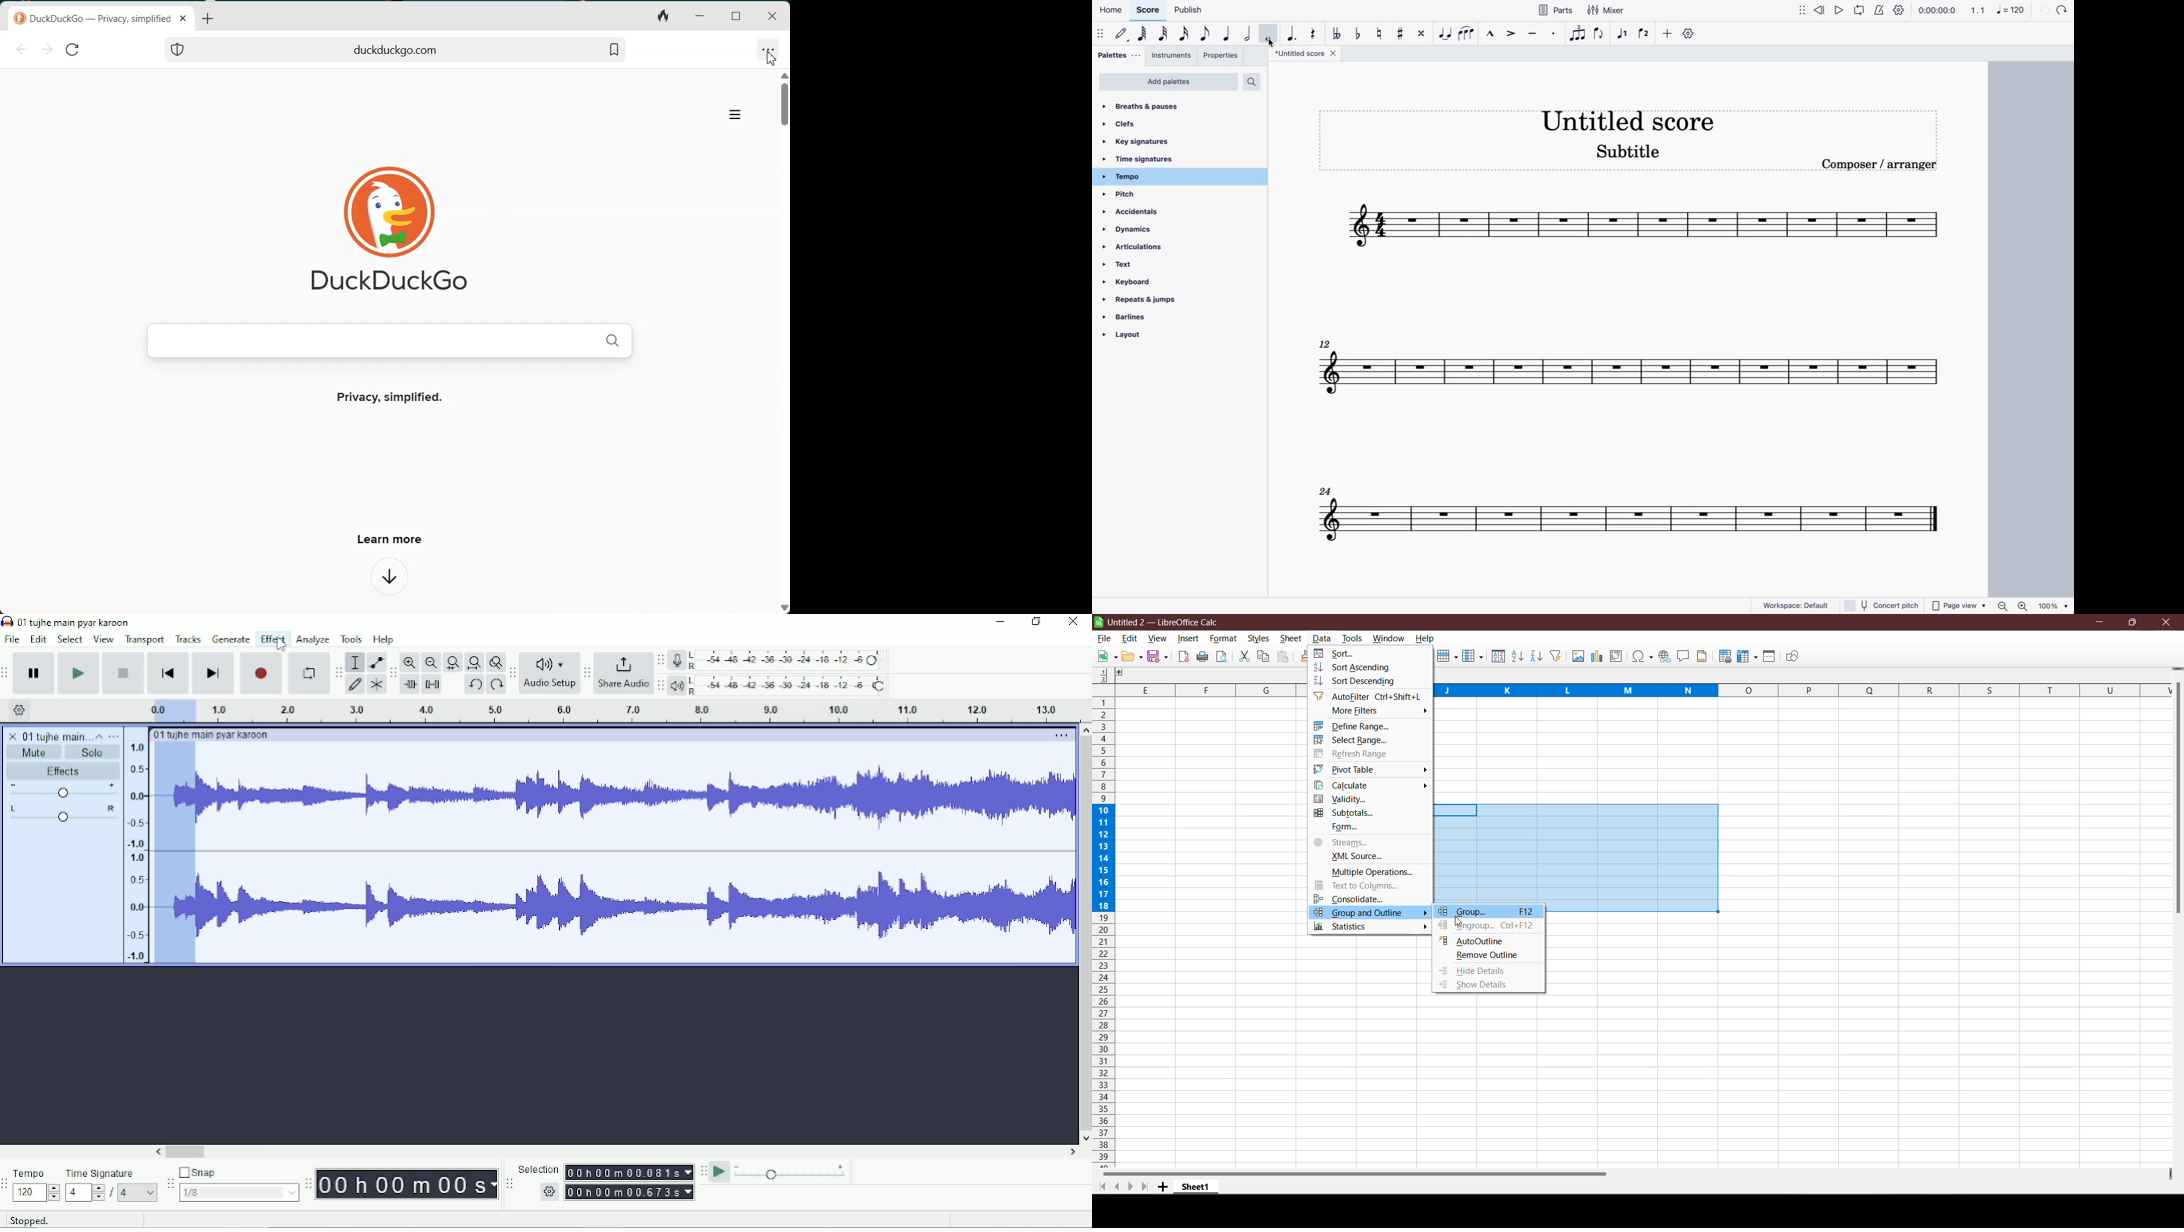  What do you see at coordinates (1156, 639) in the screenshot?
I see `View` at bounding box center [1156, 639].